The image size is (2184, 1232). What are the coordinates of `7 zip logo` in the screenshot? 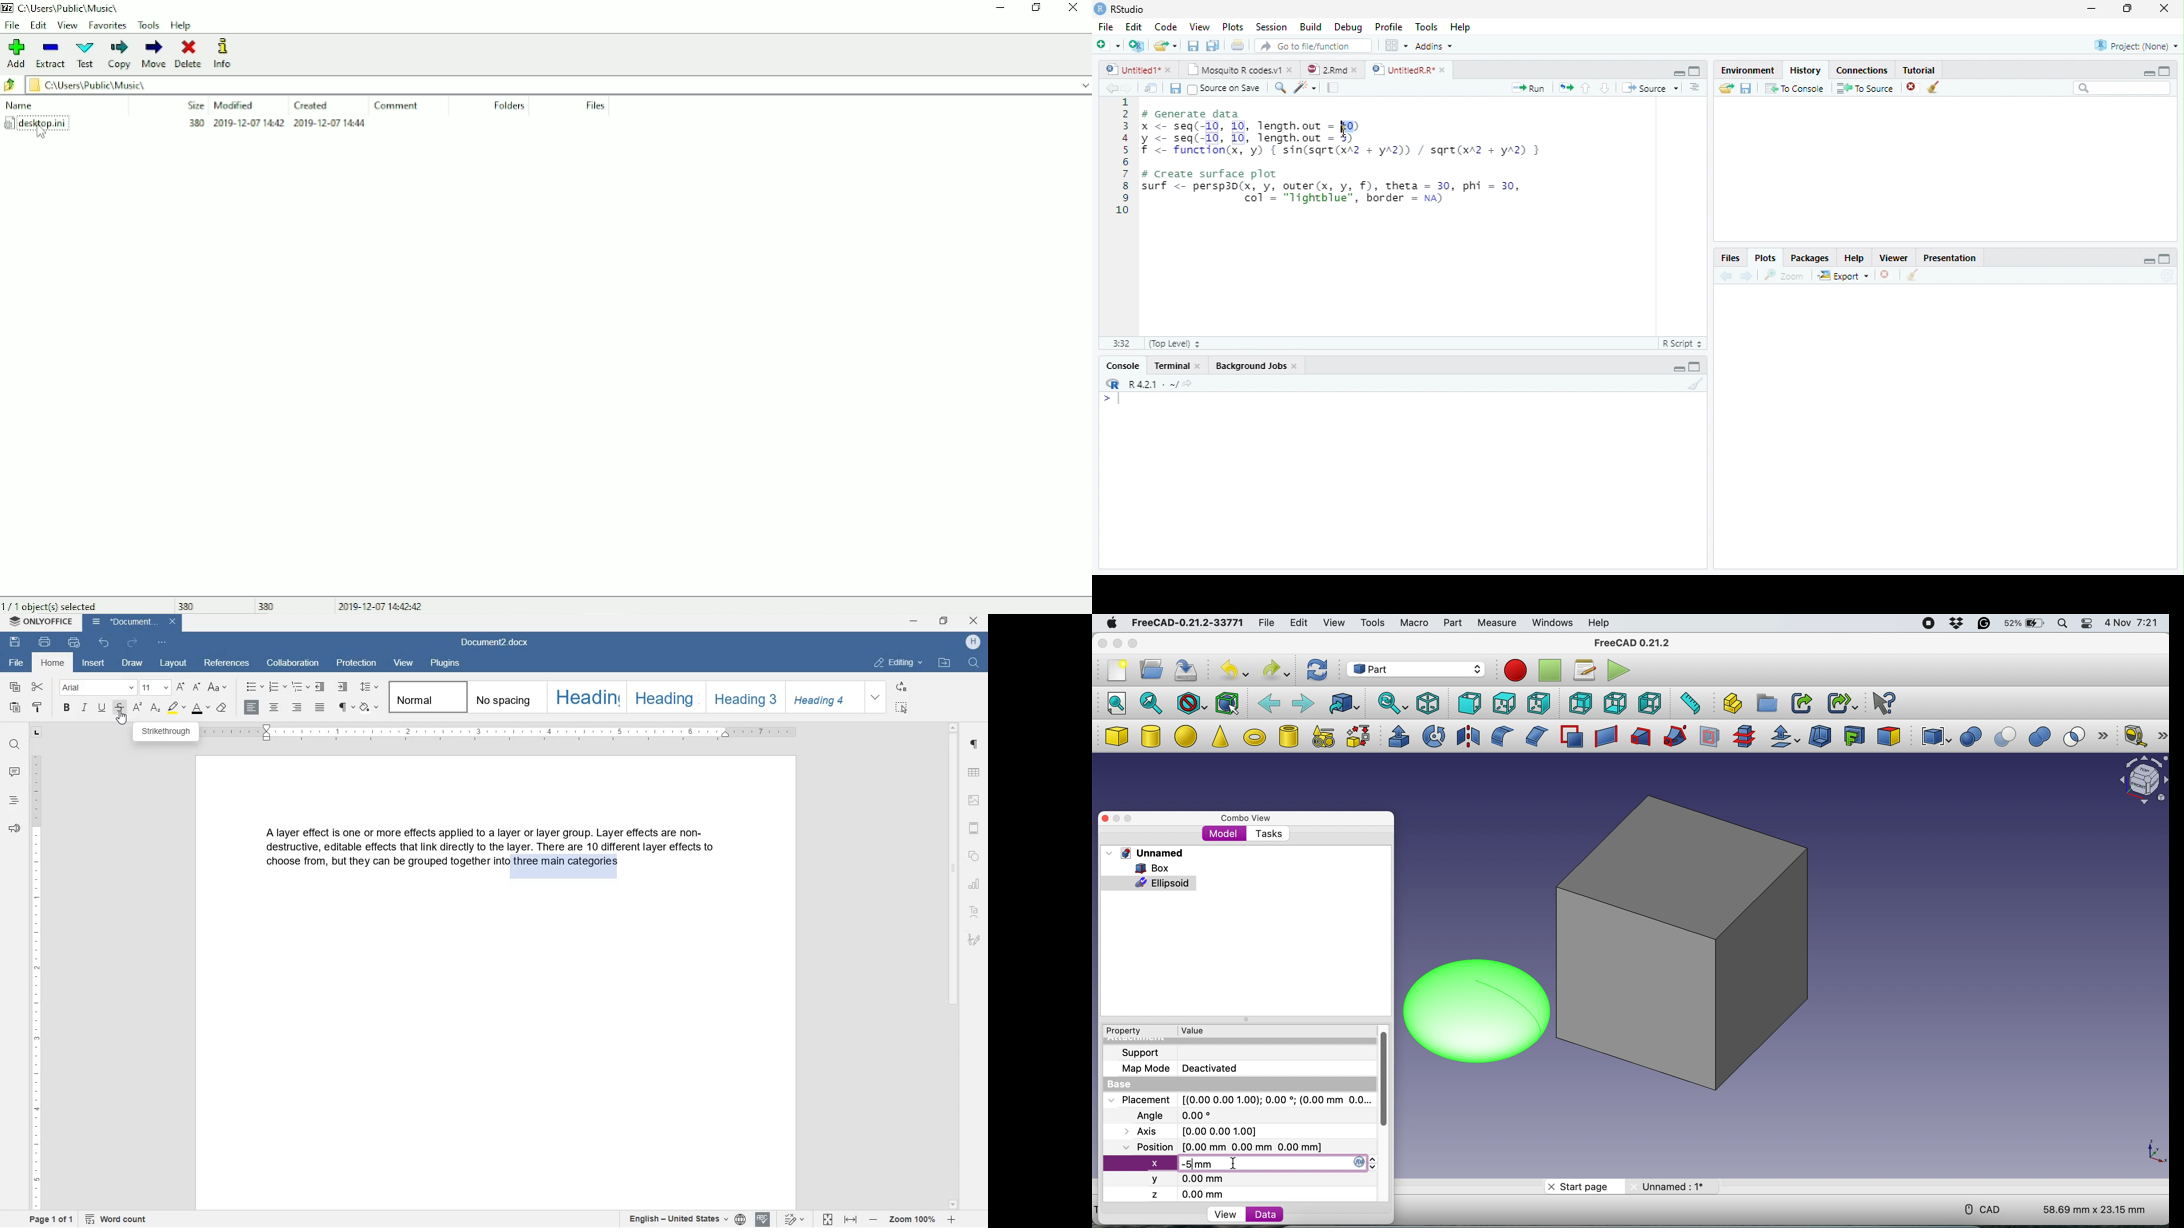 It's located at (9, 8).